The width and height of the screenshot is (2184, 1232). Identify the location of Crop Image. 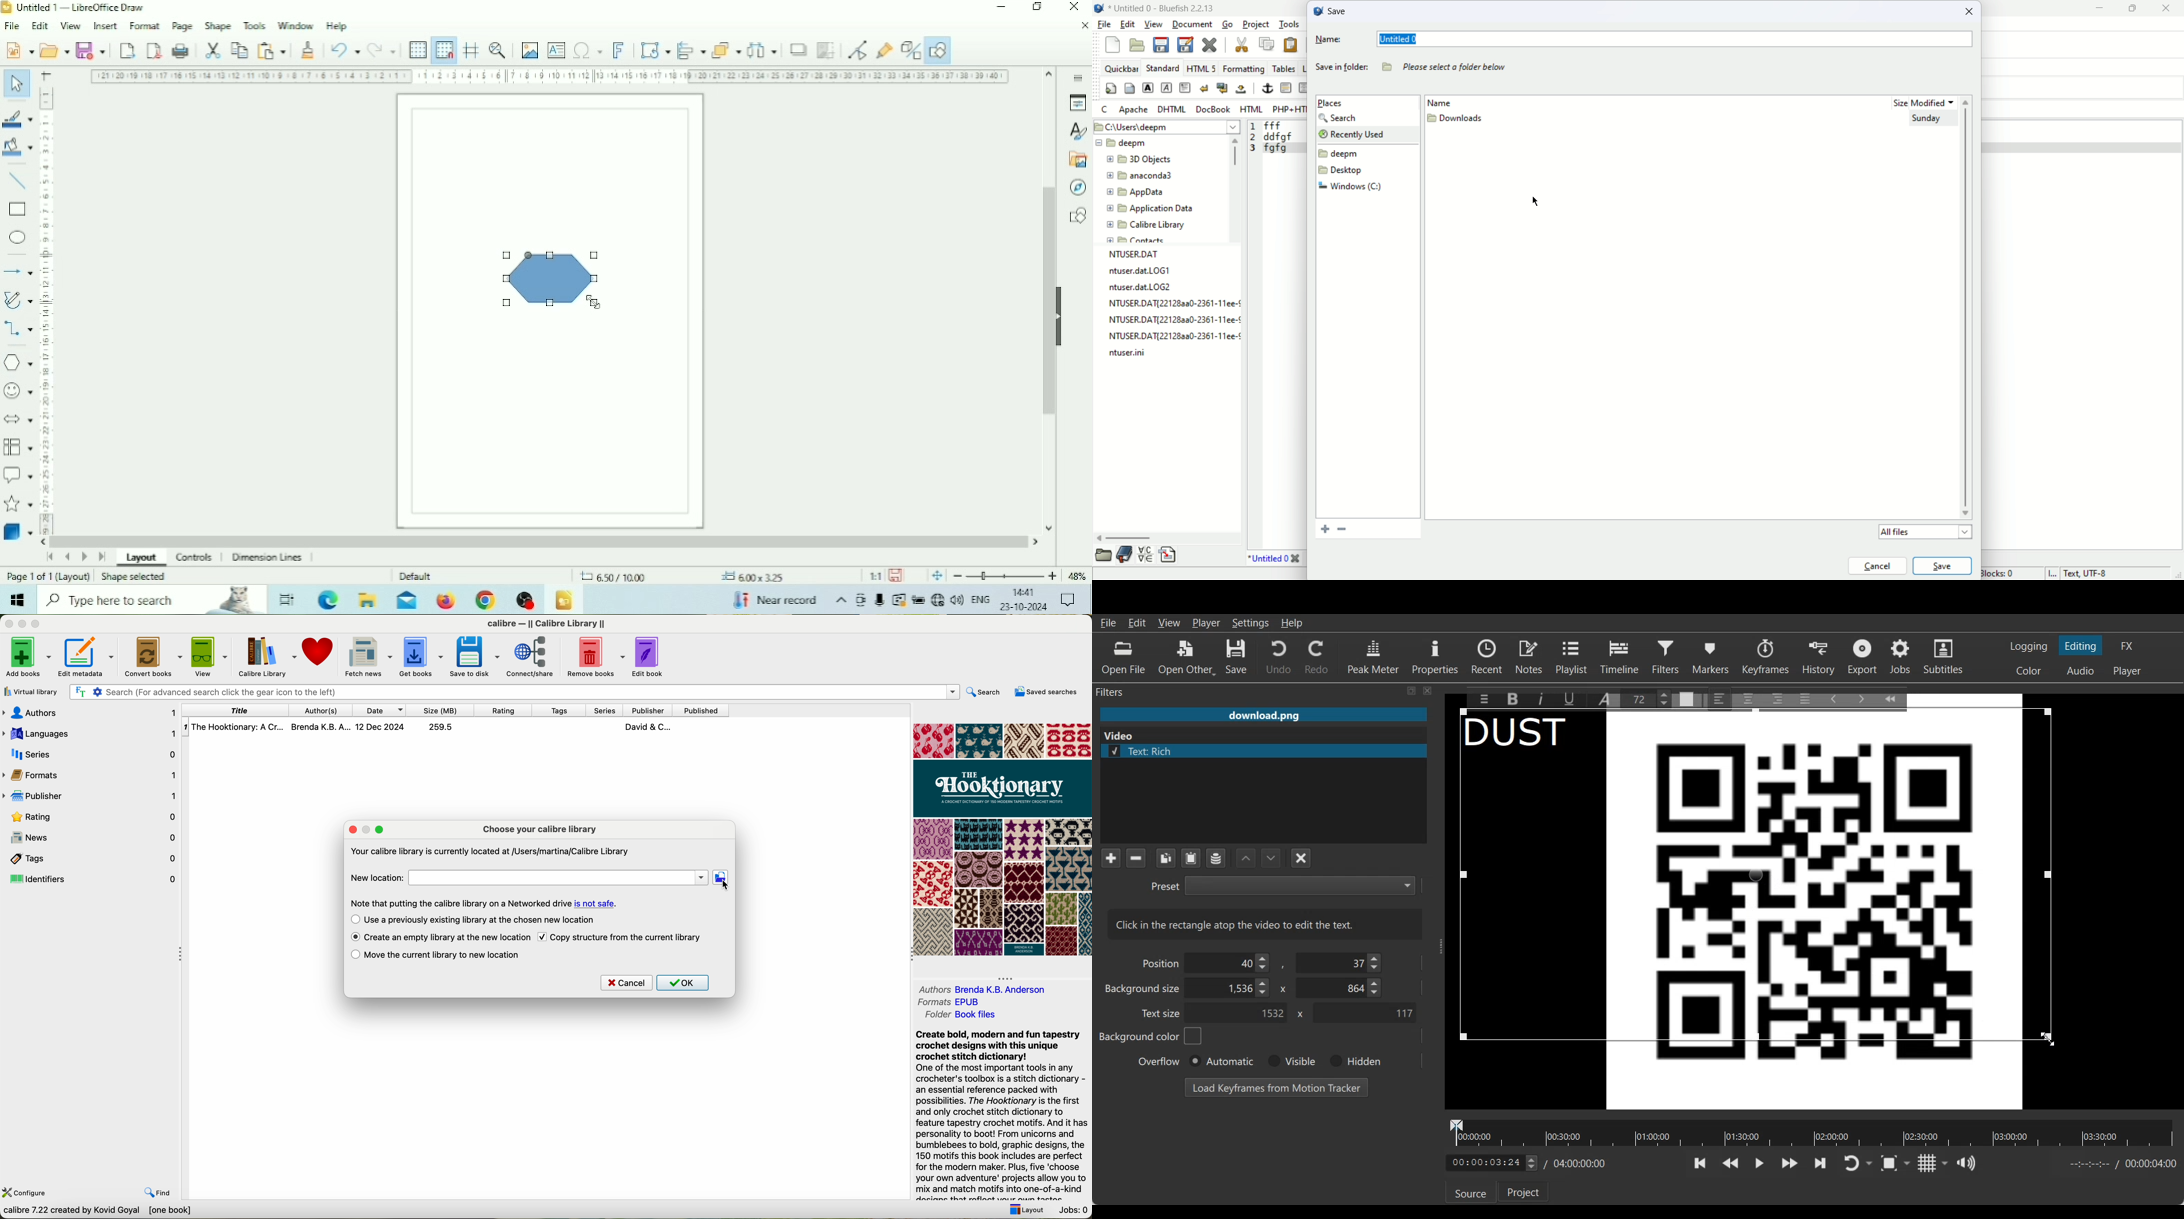
(825, 50).